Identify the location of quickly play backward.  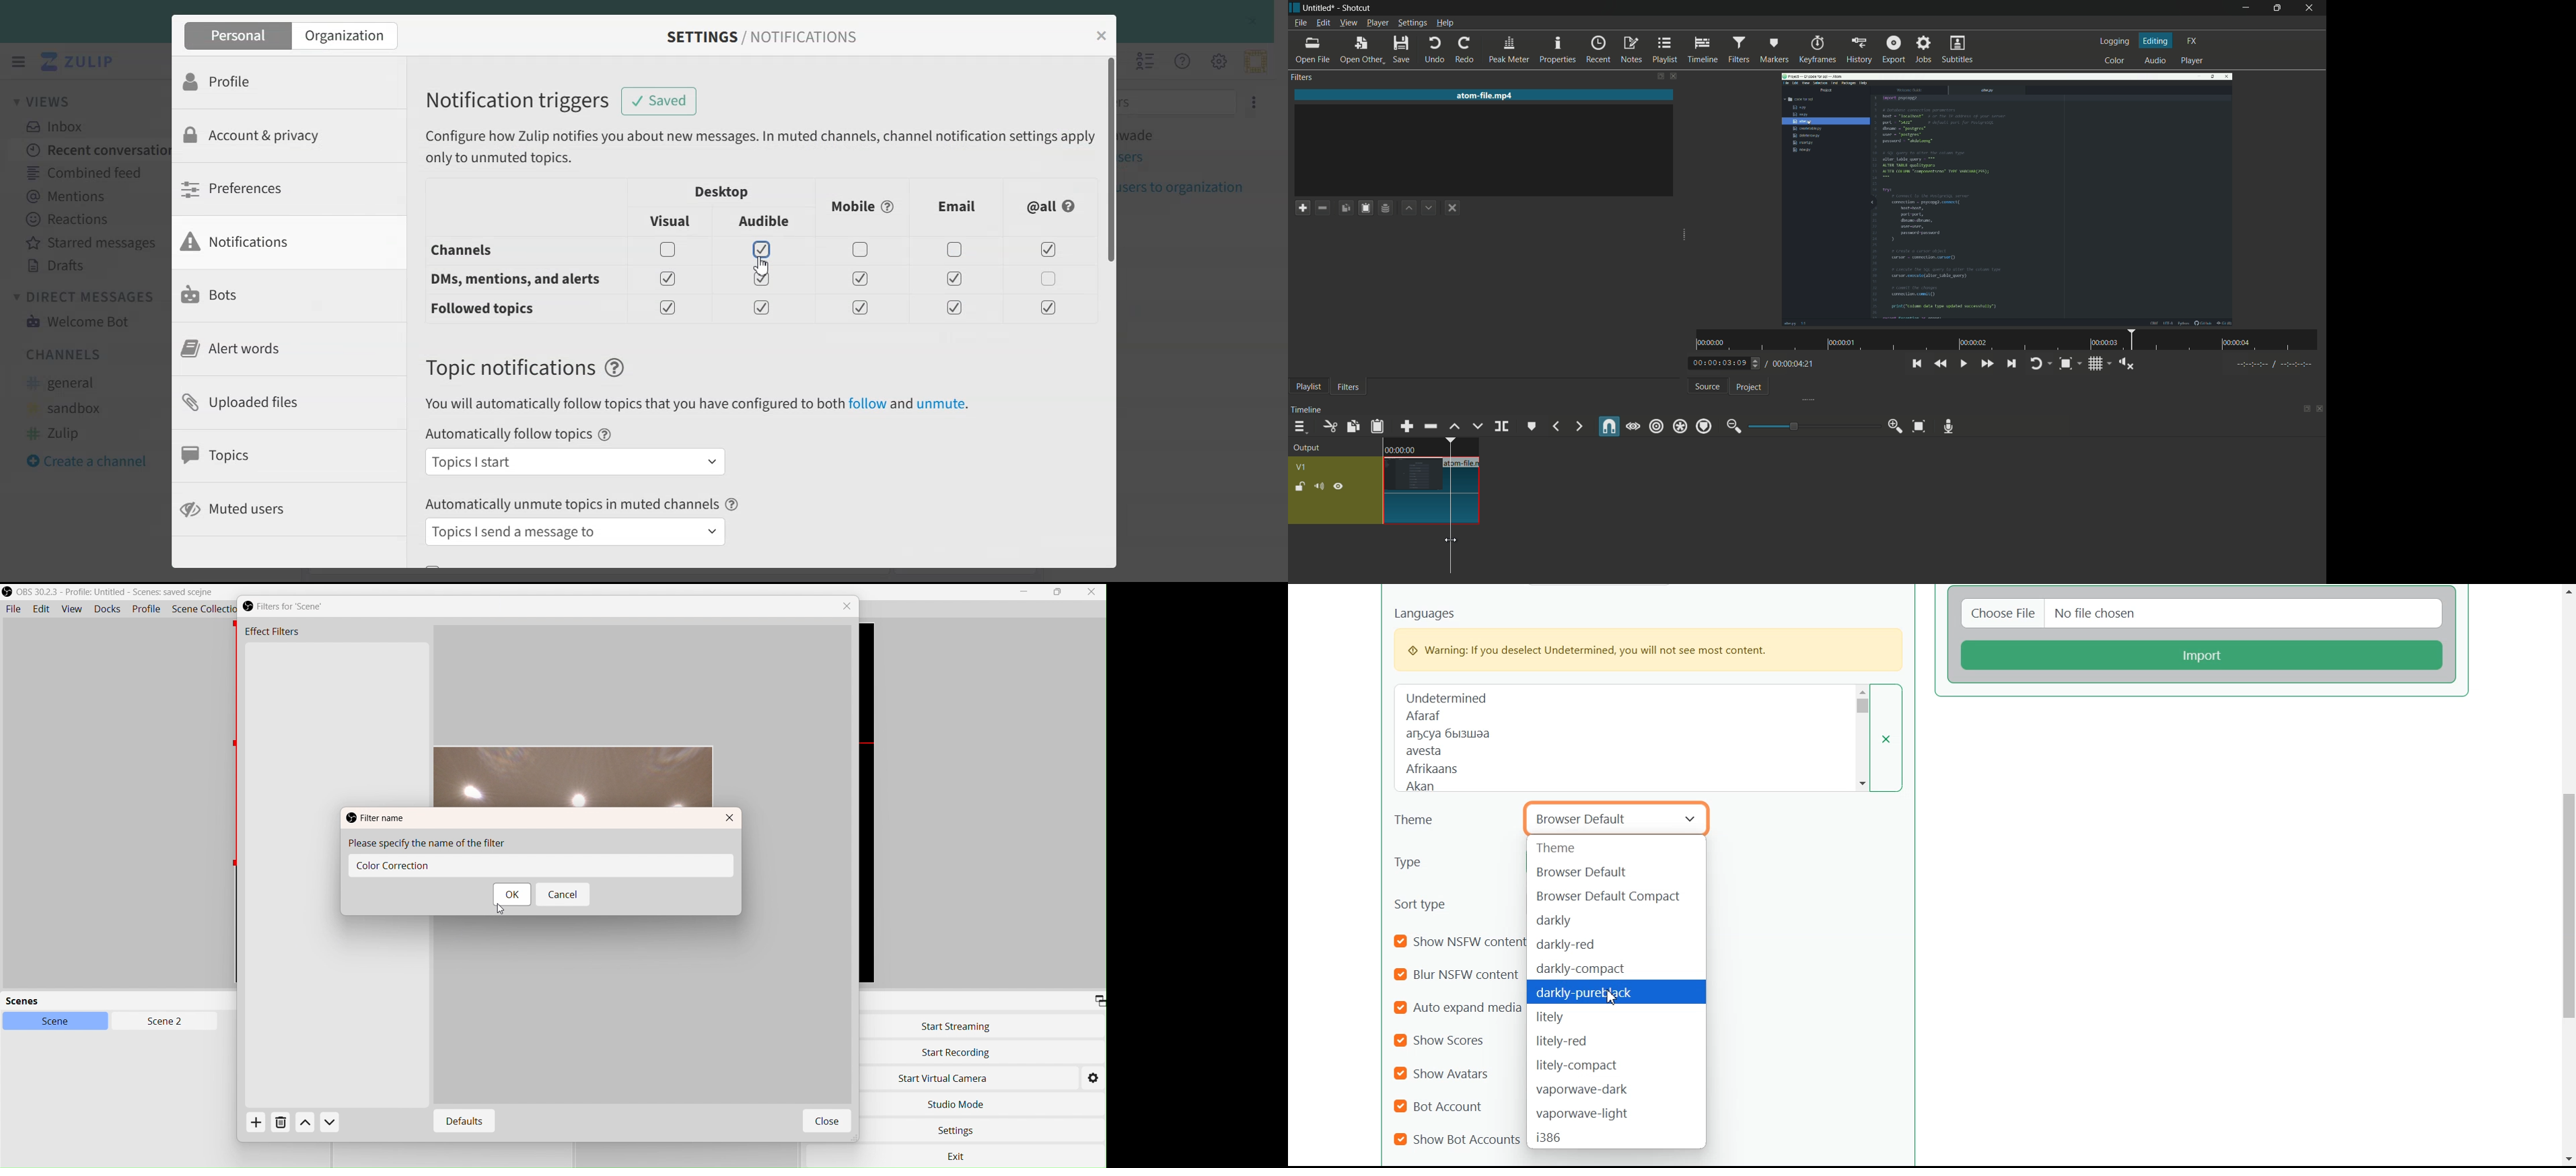
(1941, 364).